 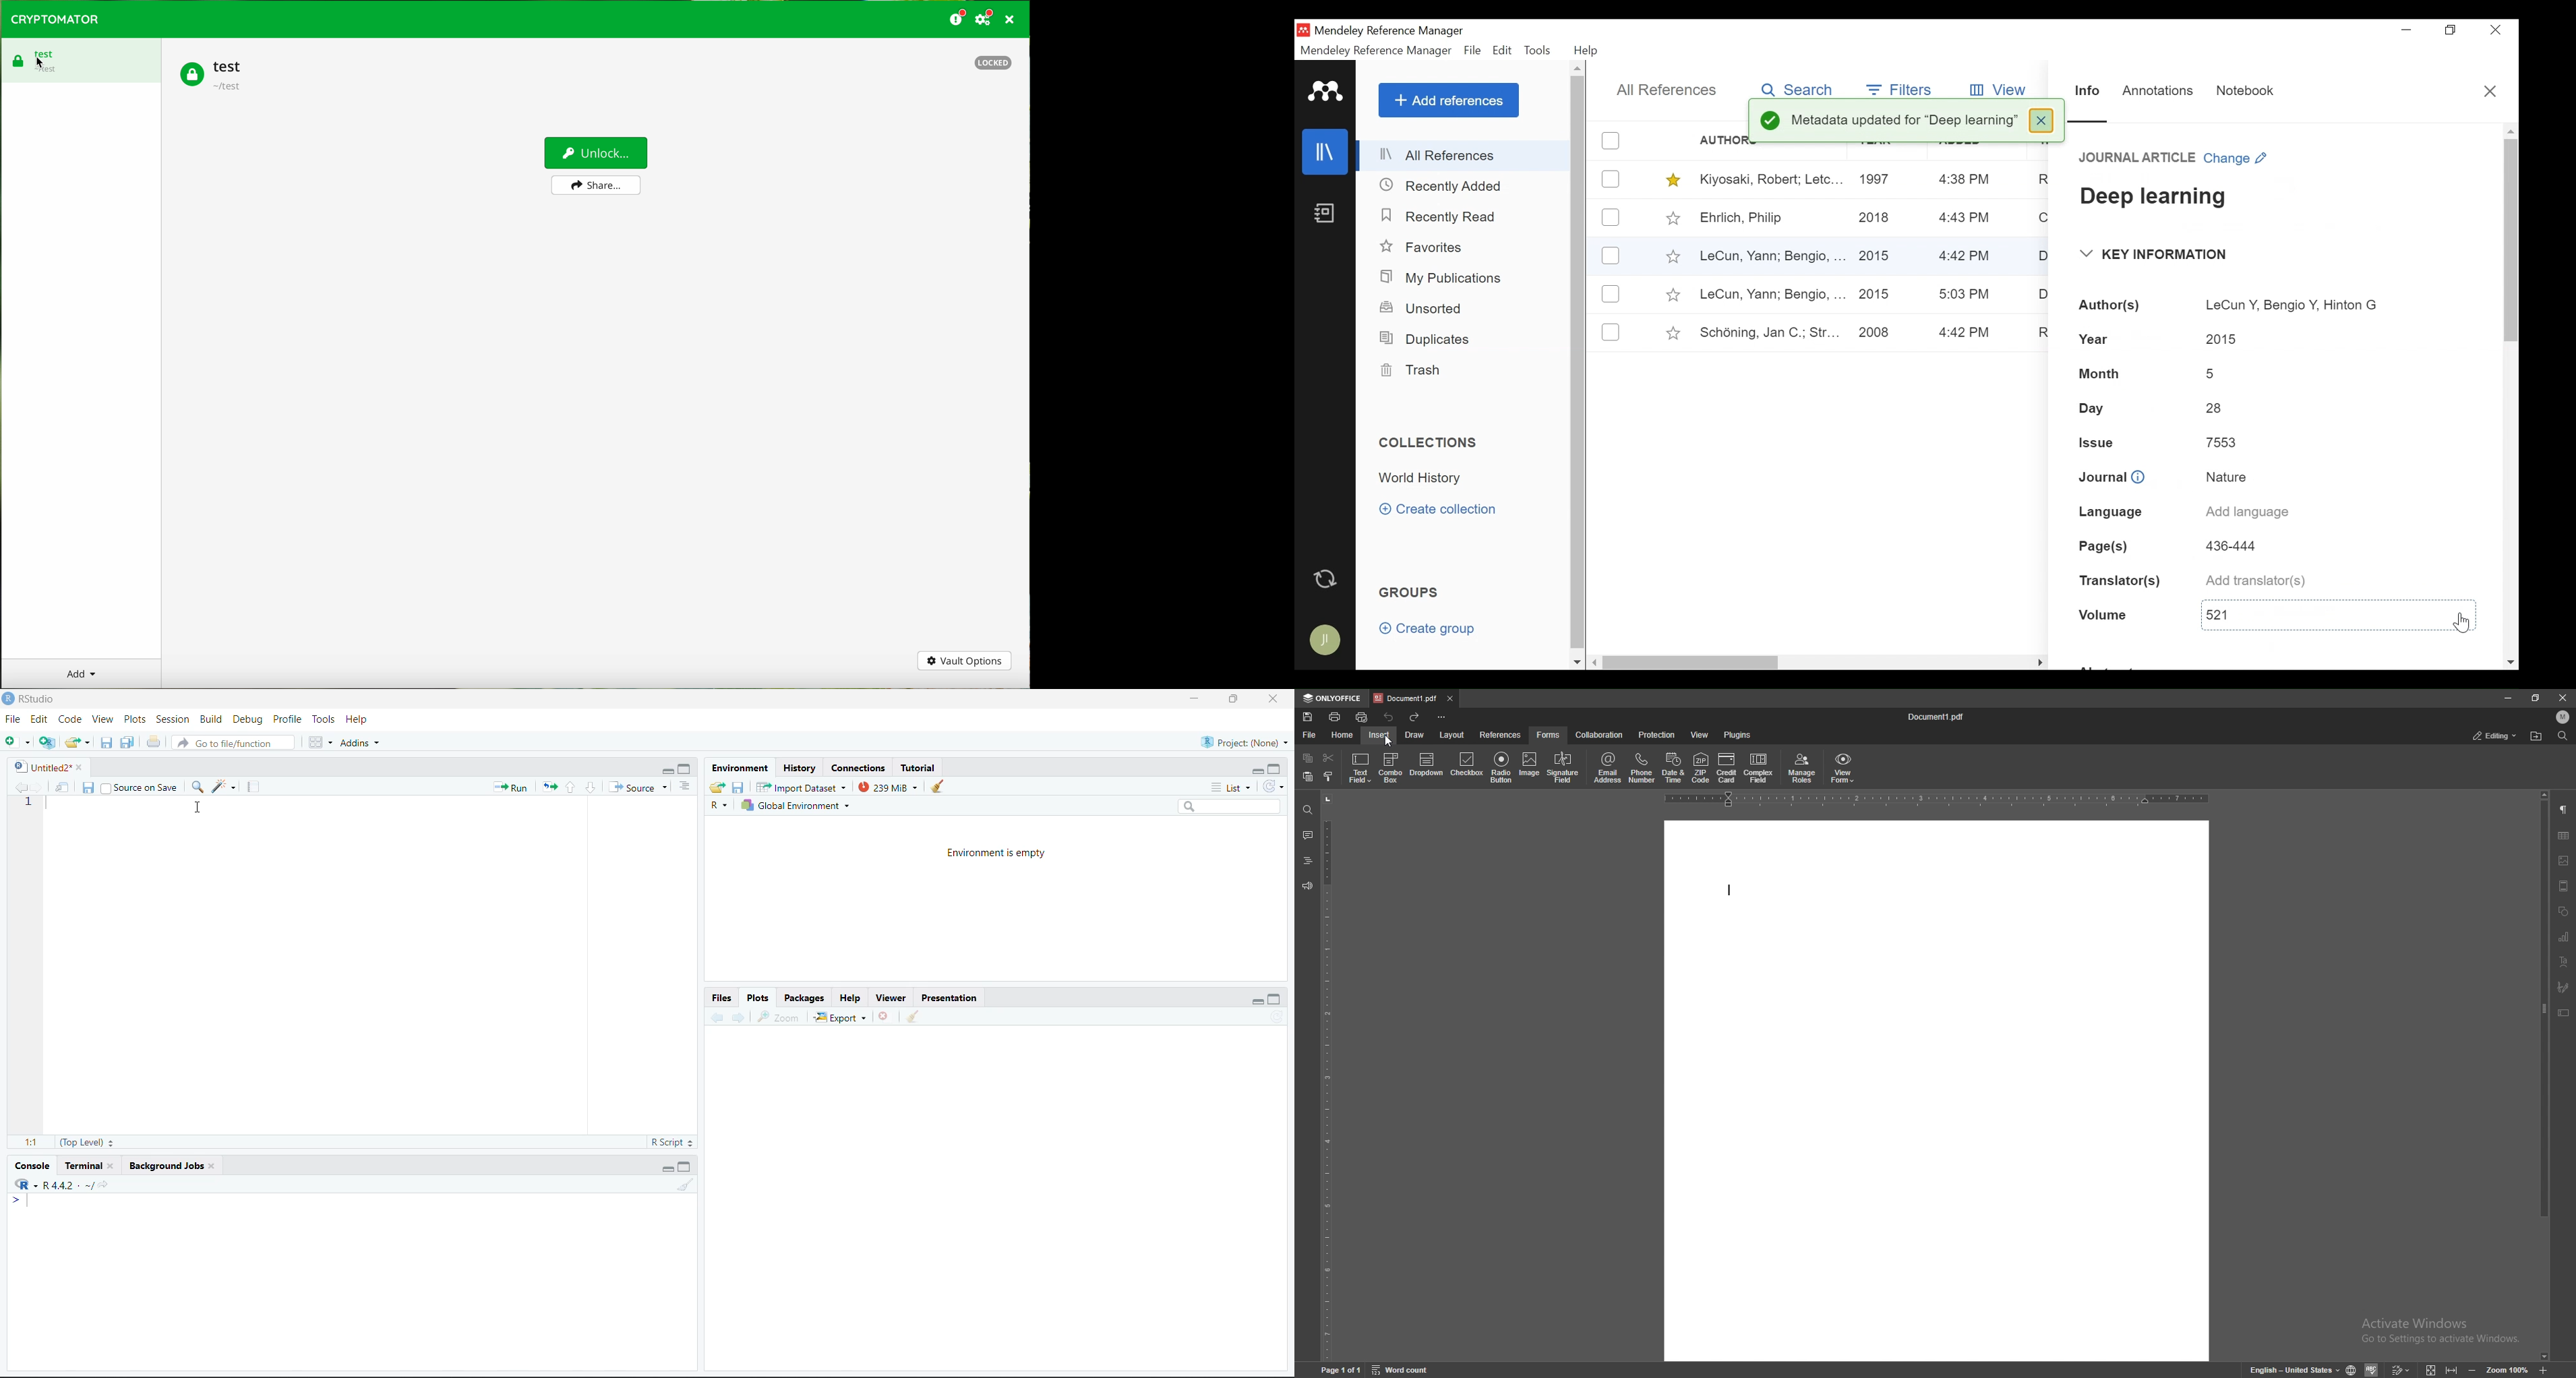 I want to click on Edit, so click(x=42, y=719).